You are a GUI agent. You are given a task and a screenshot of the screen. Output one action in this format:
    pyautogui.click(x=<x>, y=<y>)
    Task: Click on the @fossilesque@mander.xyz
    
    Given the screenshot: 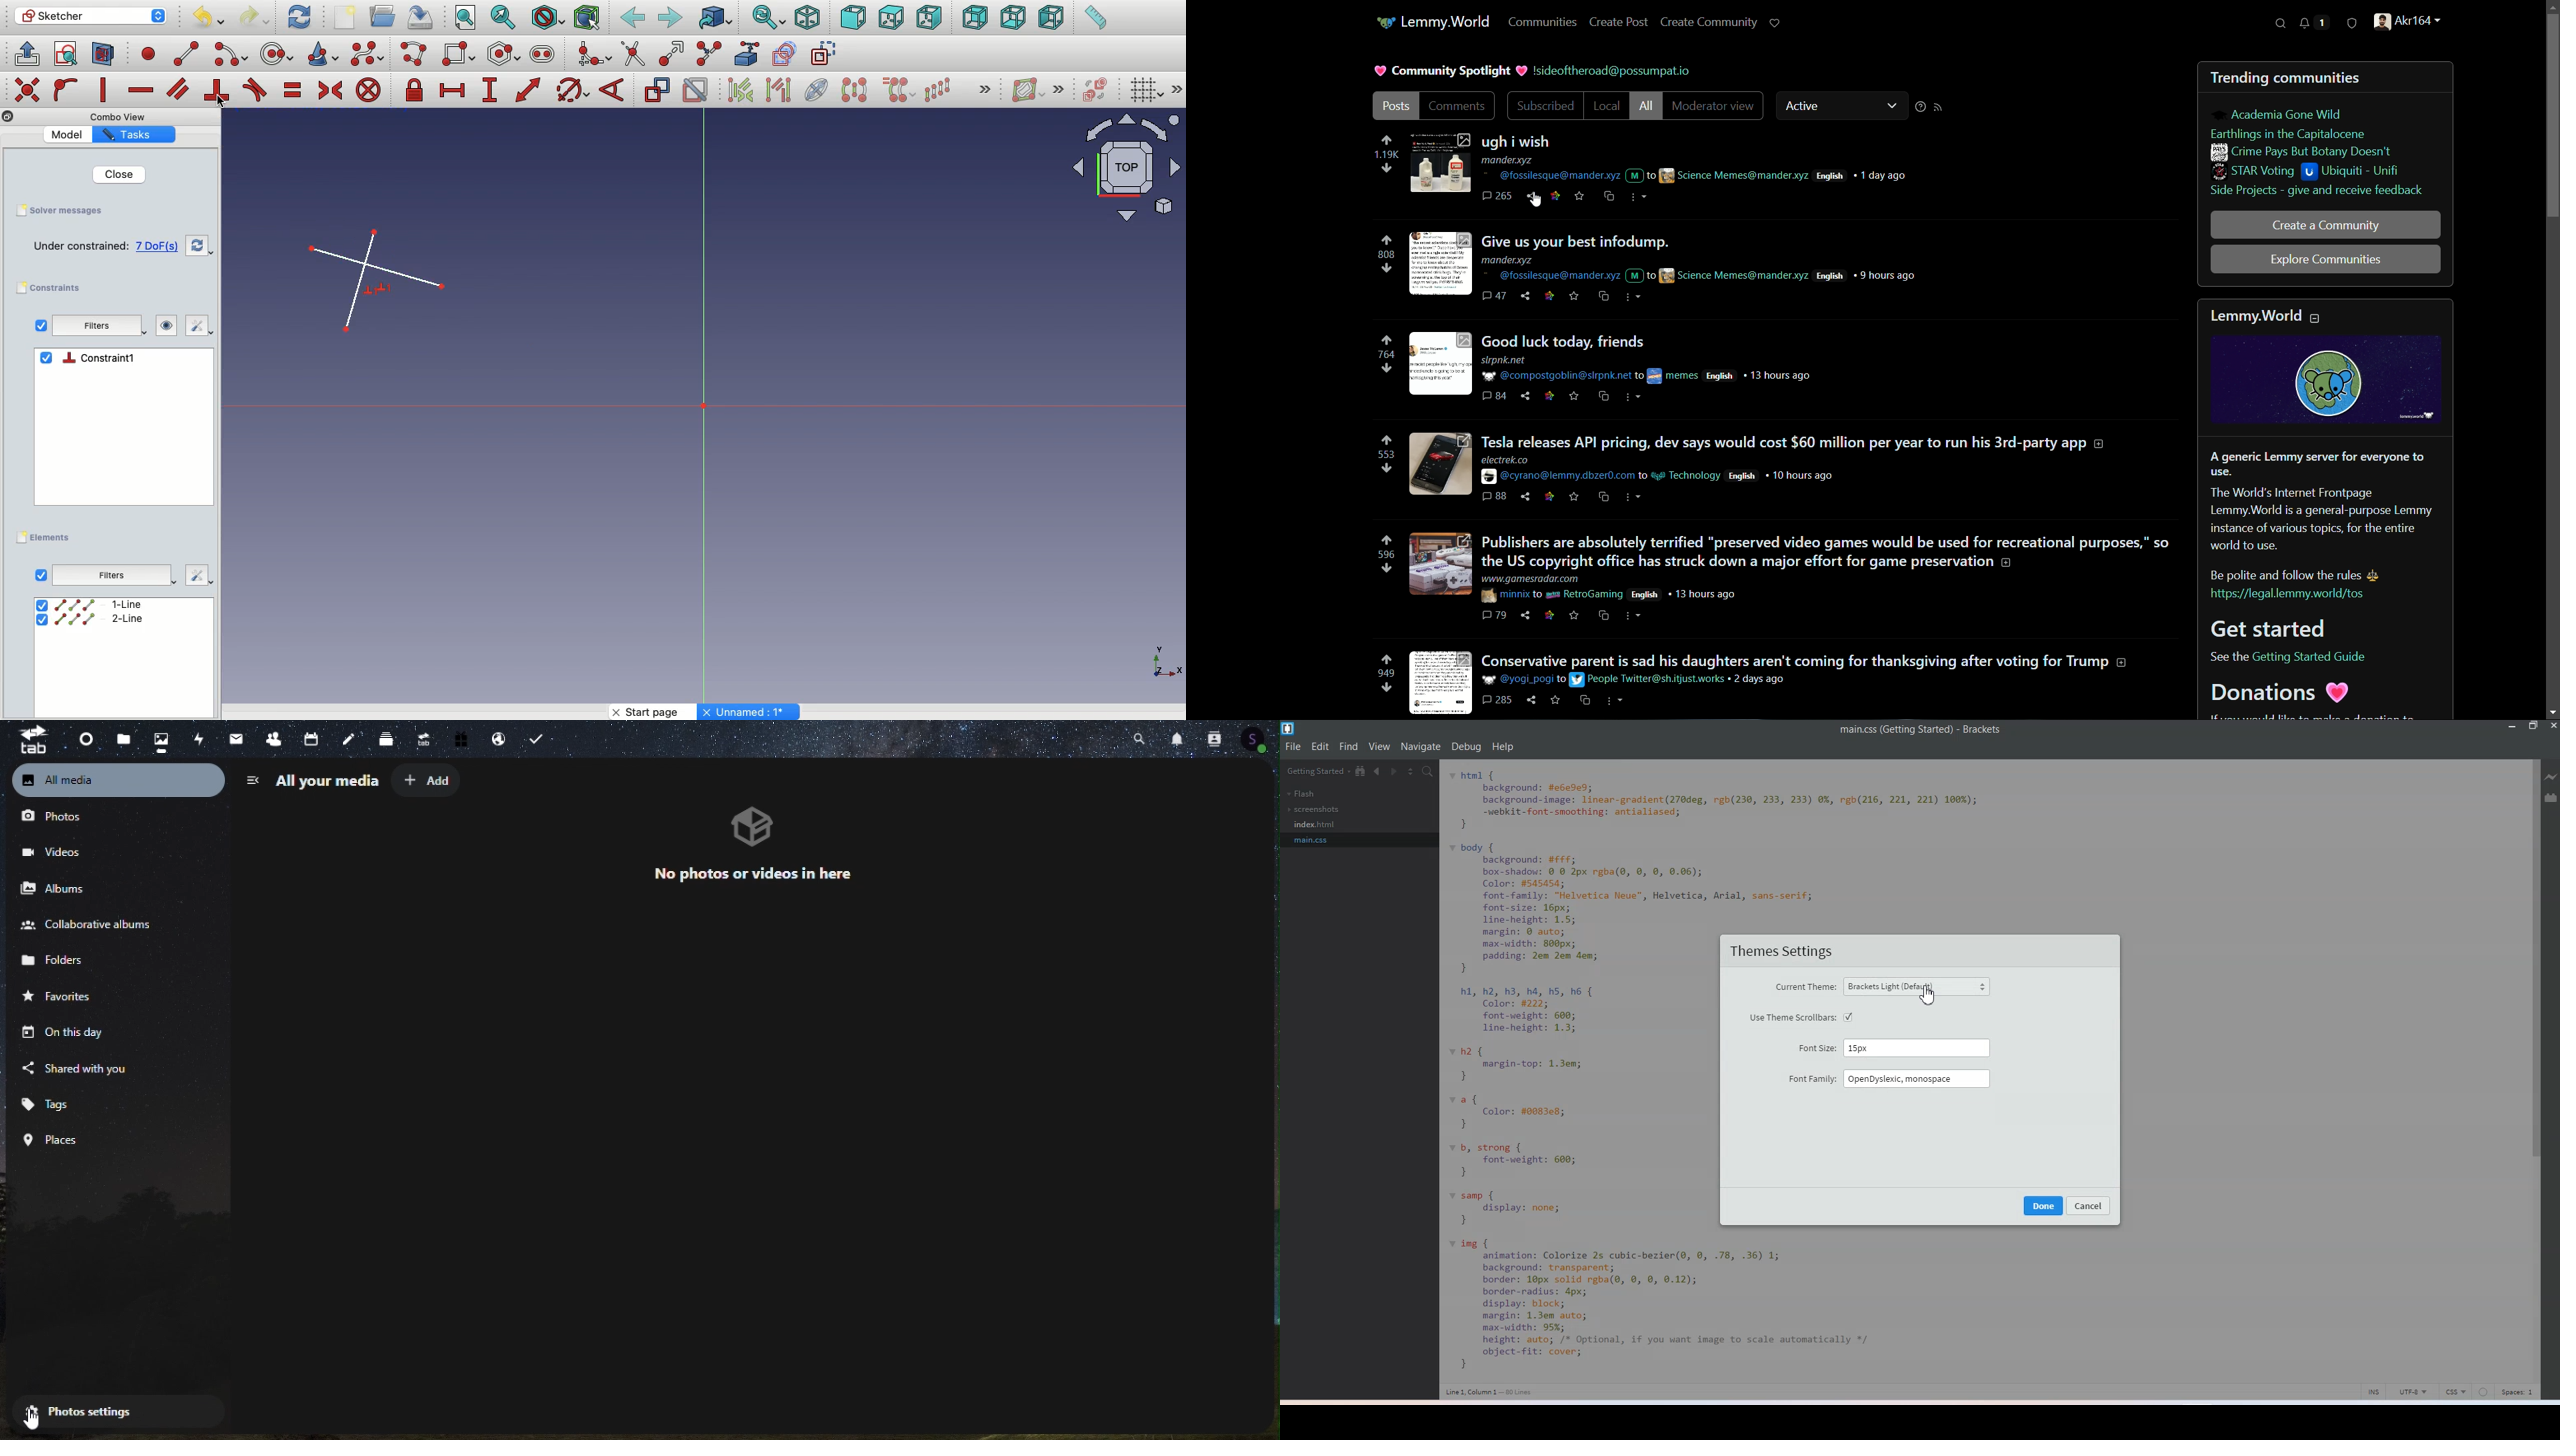 What is the action you would take?
    pyautogui.click(x=1549, y=175)
    